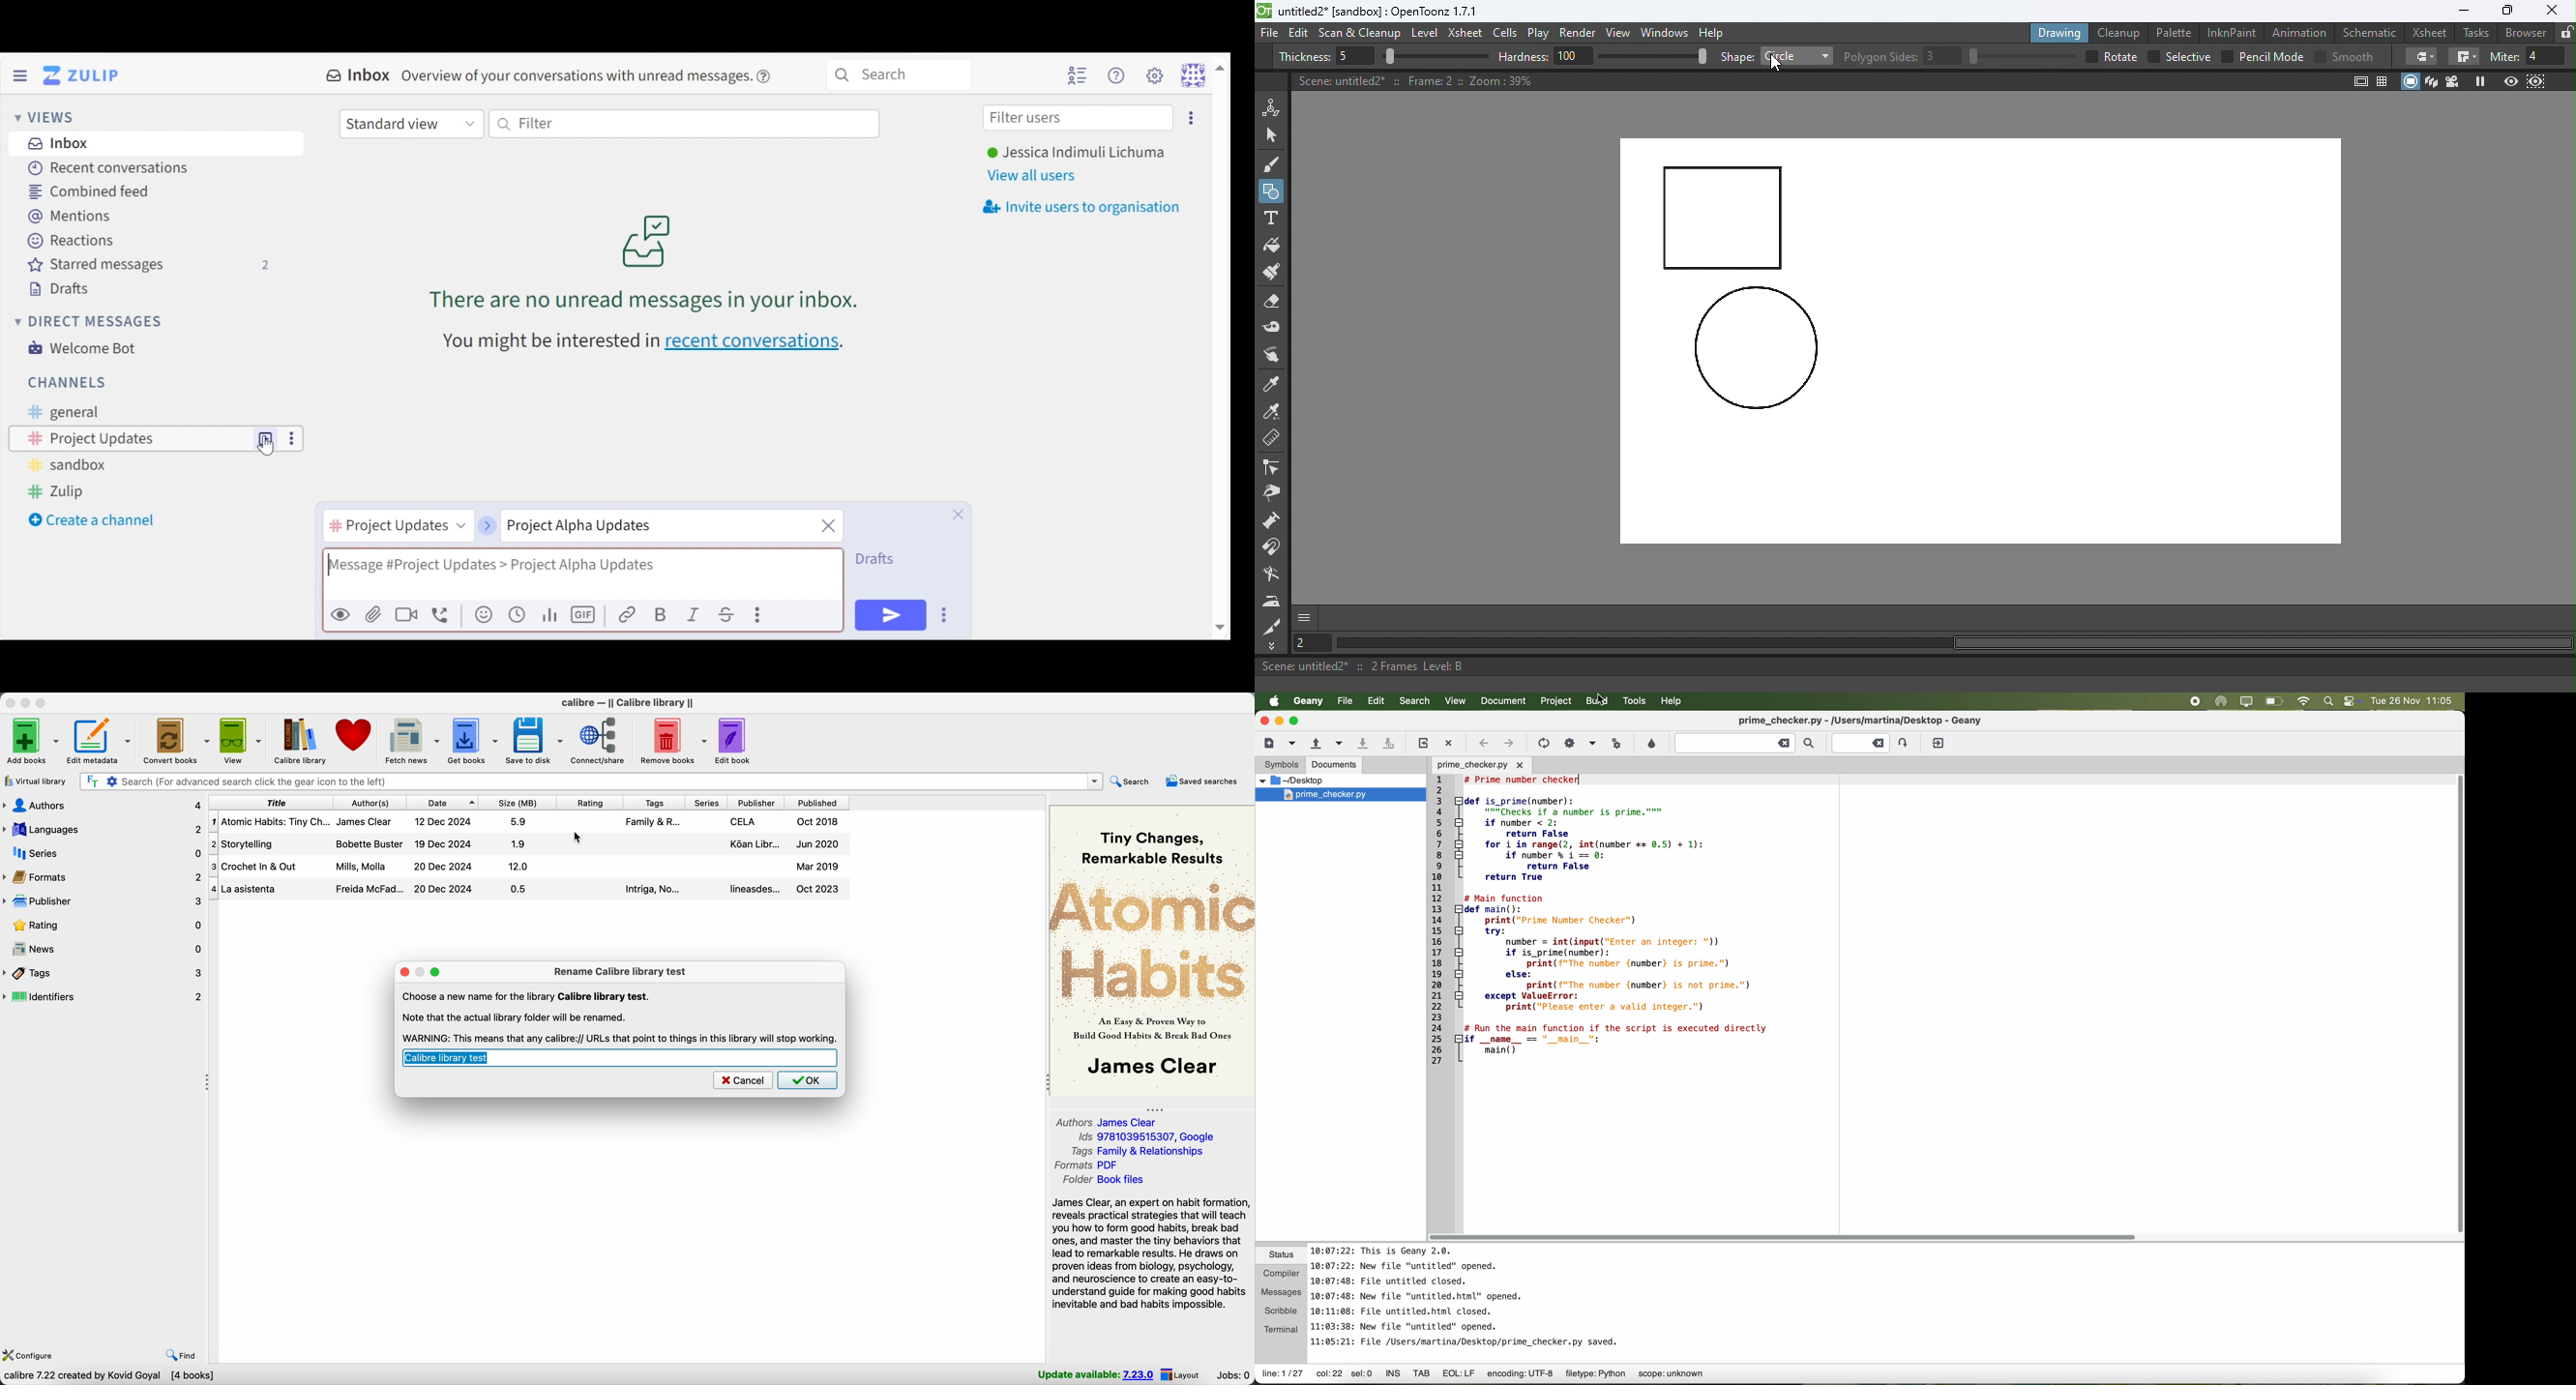 The image size is (2576, 1400). What do you see at coordinates (406, 614) in the screenshot?
I see `Ad video call` at bounding box center [406, 614].